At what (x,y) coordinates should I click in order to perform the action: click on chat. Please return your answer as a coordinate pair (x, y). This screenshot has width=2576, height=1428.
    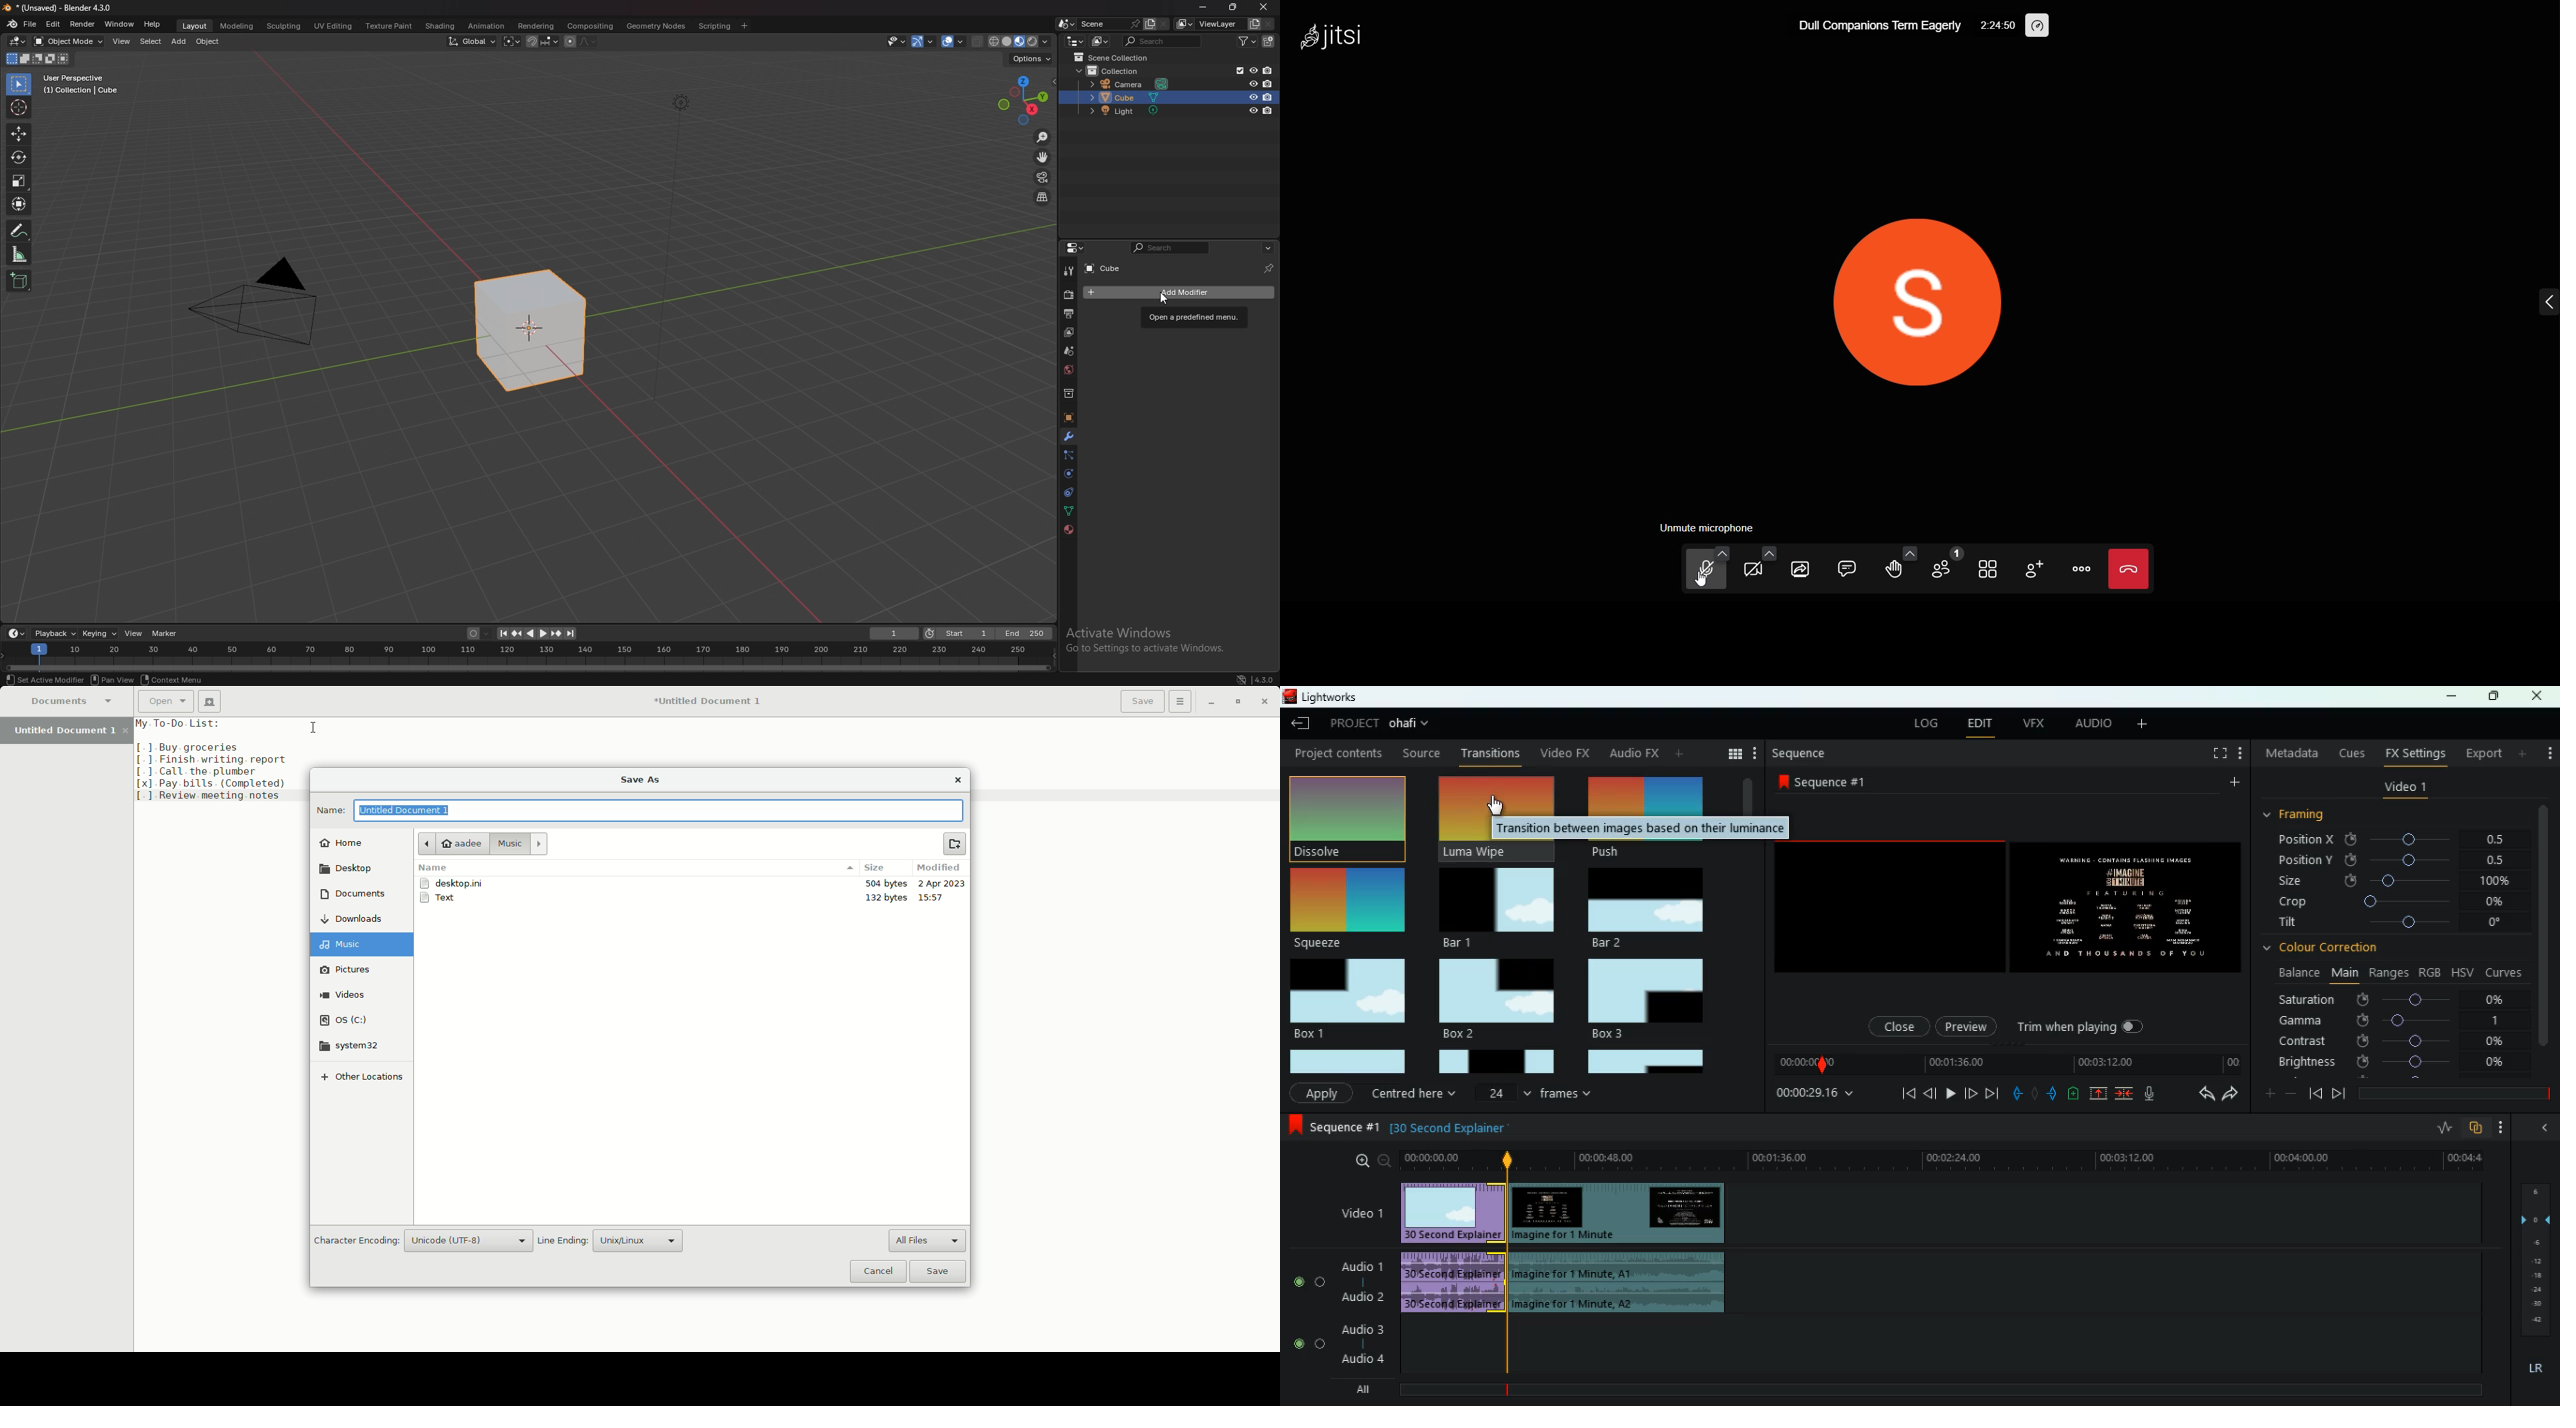
    Looking at the image, I should click on (1847, 568).